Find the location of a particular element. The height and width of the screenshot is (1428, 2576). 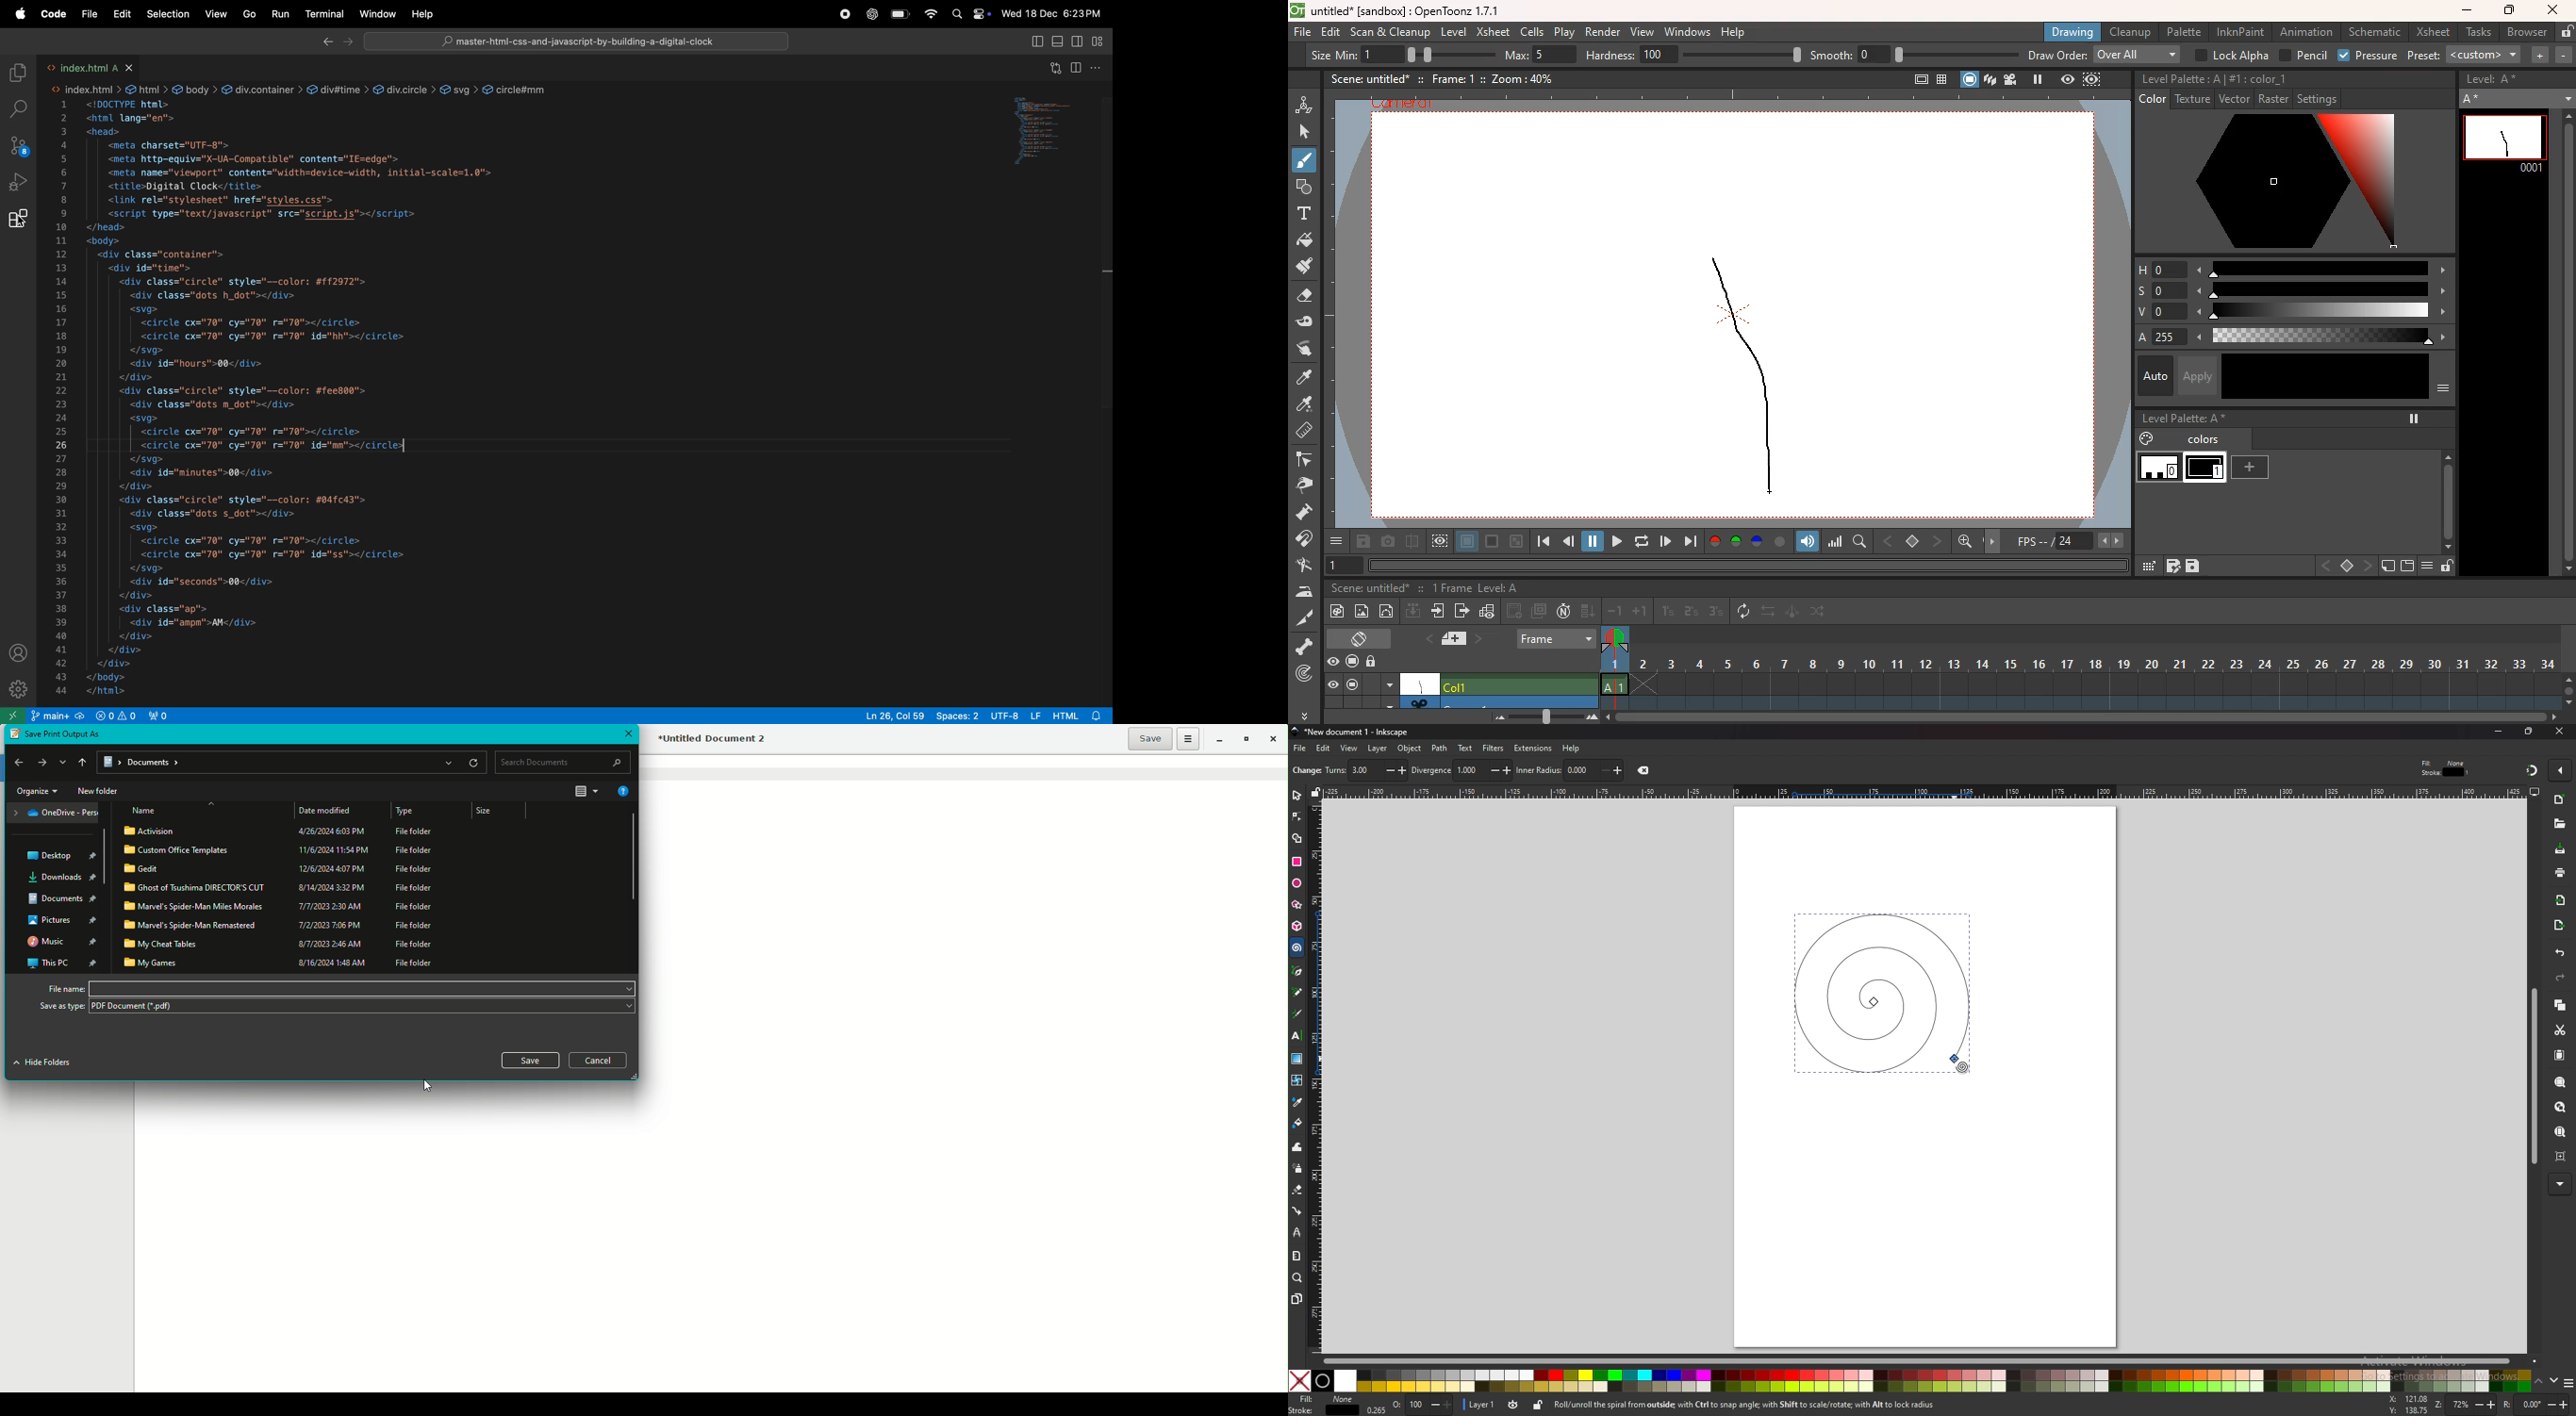

1 is located at coordinates (1346, 565).